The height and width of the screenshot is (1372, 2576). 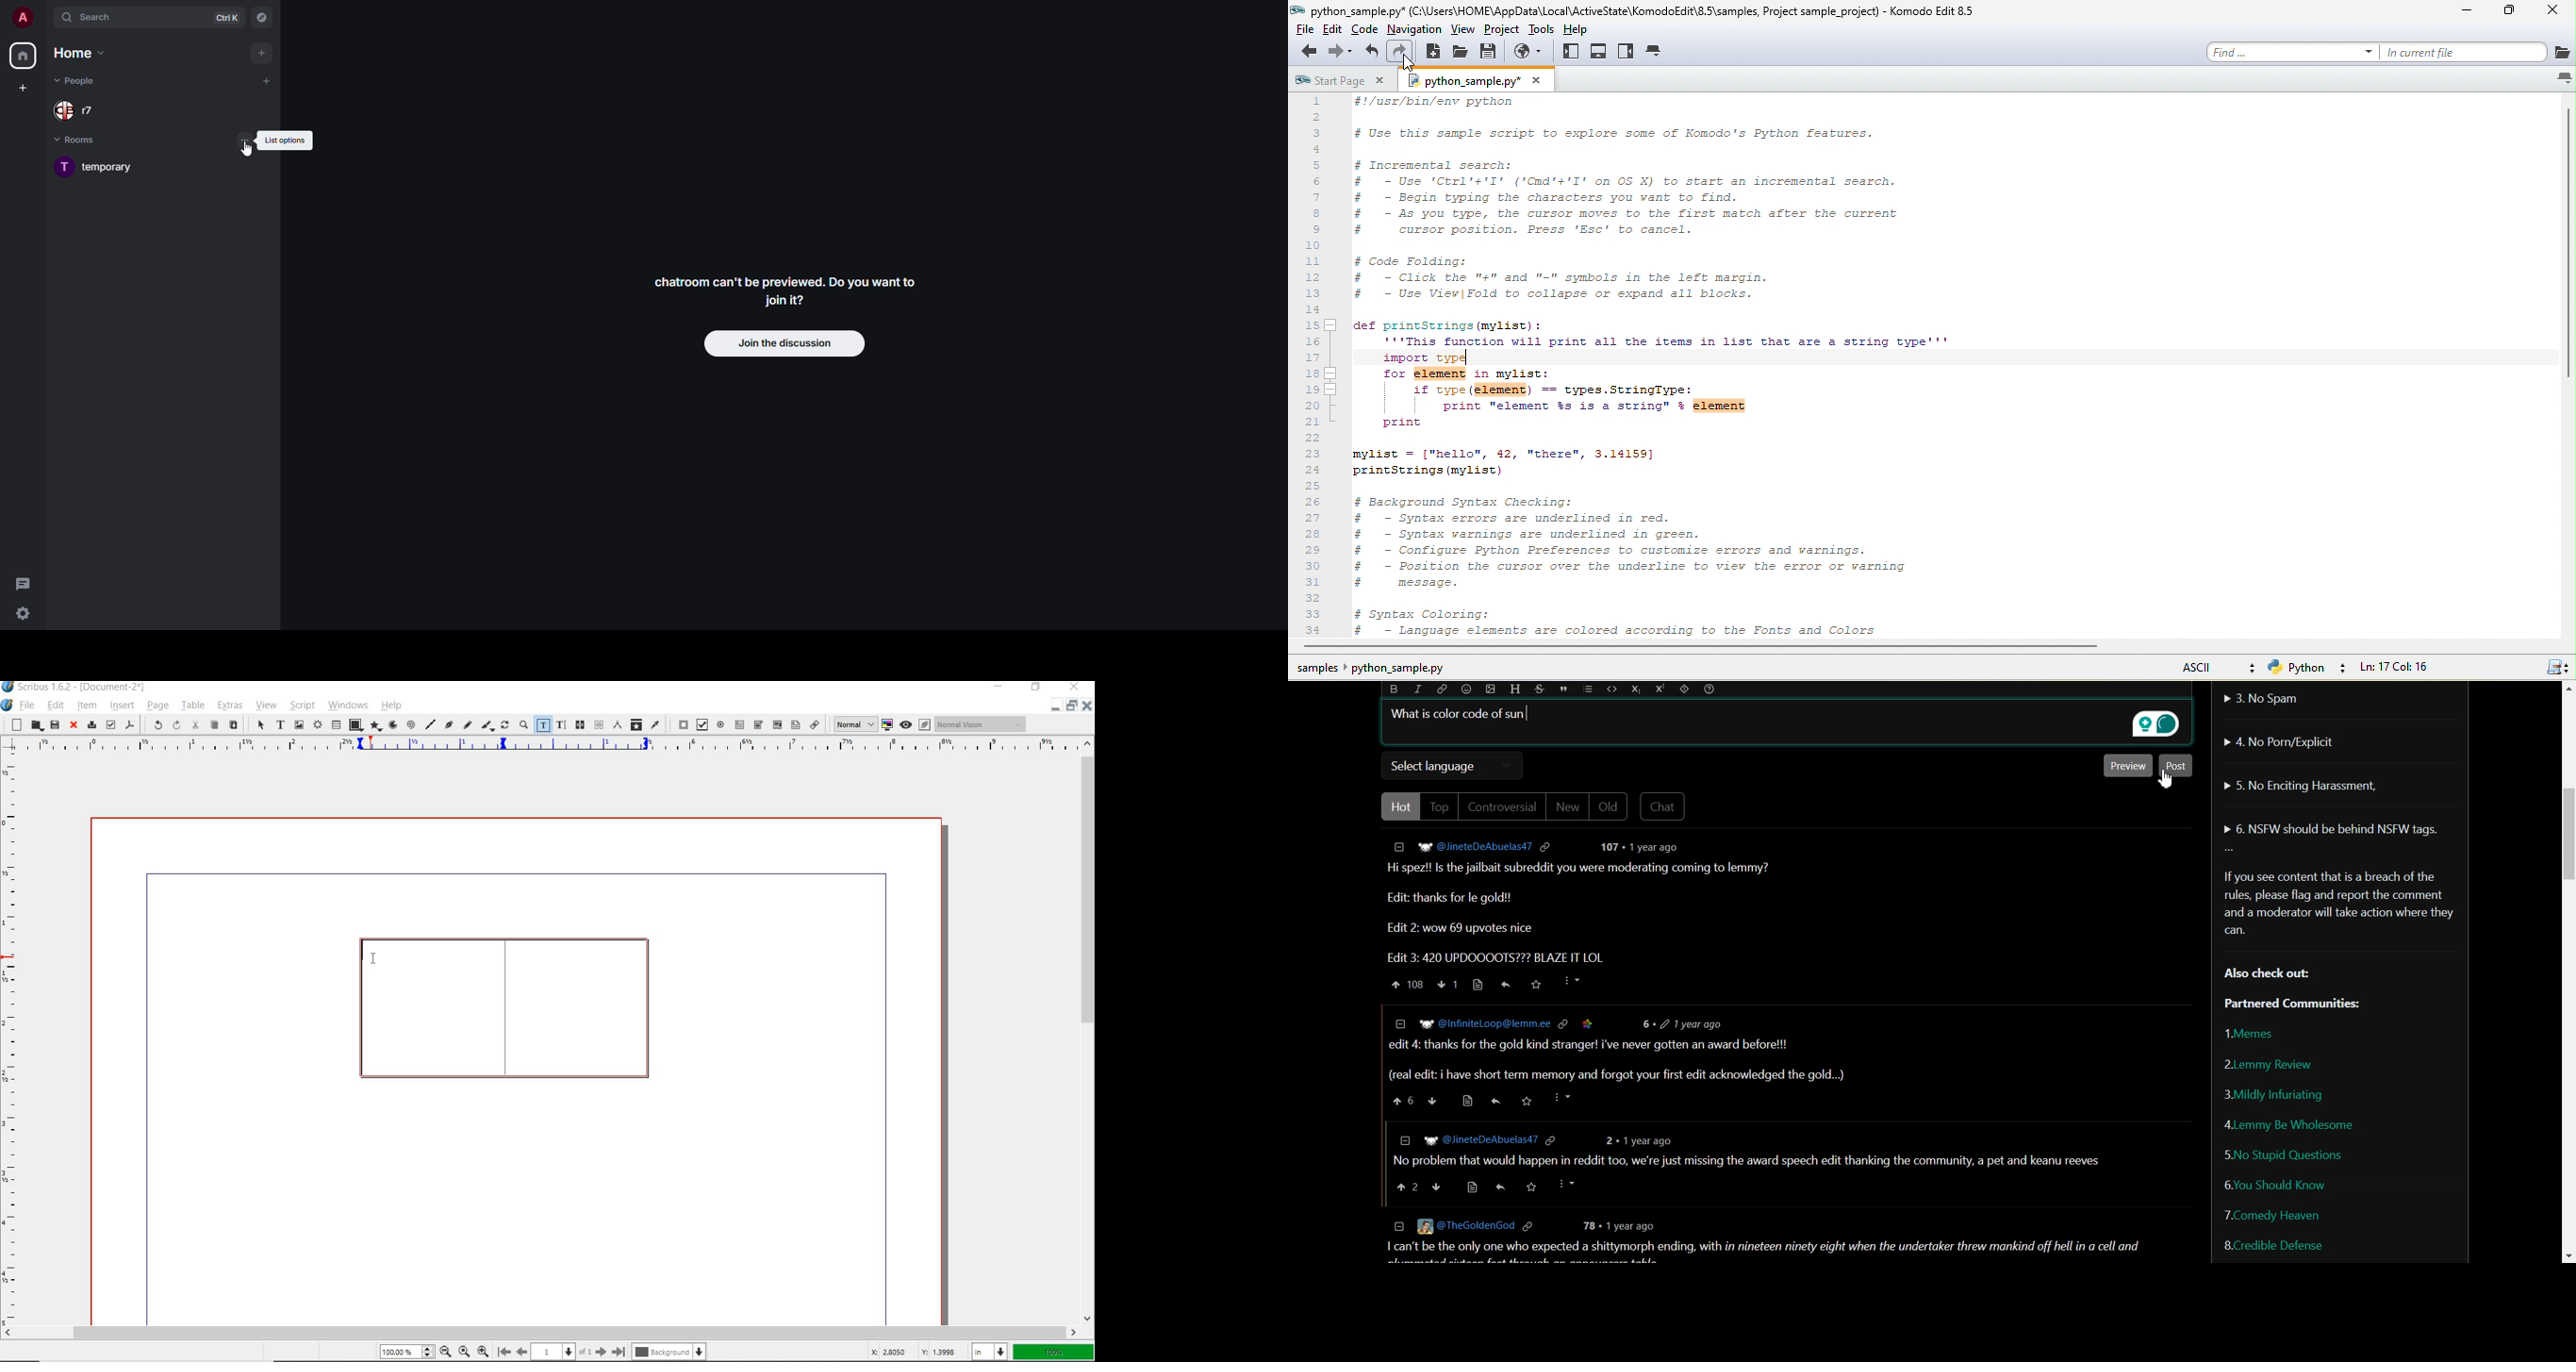 I want to click on edit text with story editor, so click(x=561, y=725).